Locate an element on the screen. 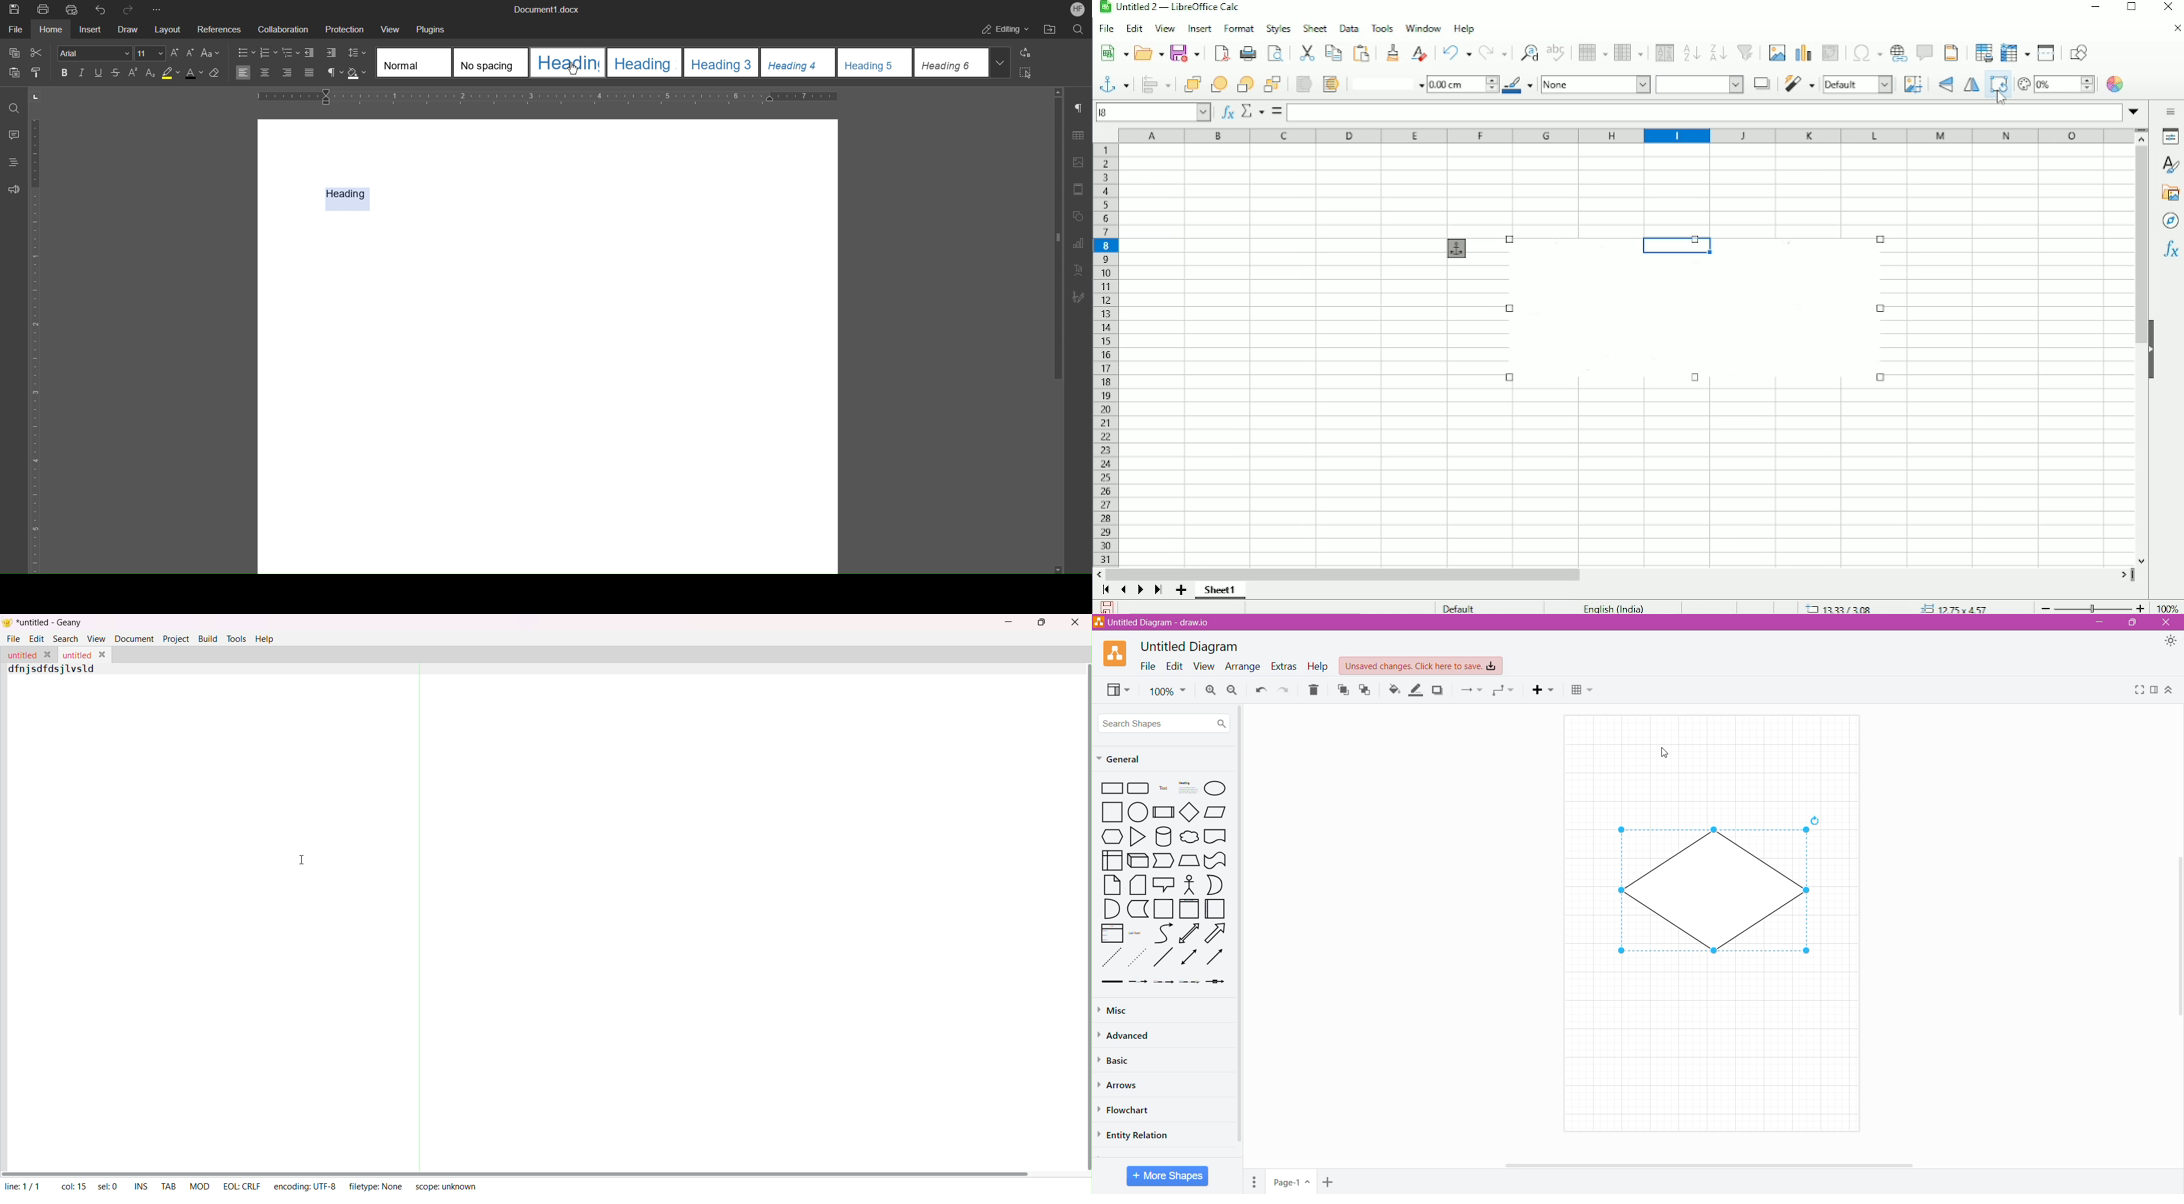 The height and width of the screenshot is (1204, 2184). Scroll to previous sheet is located at coordinates (1122, 590).